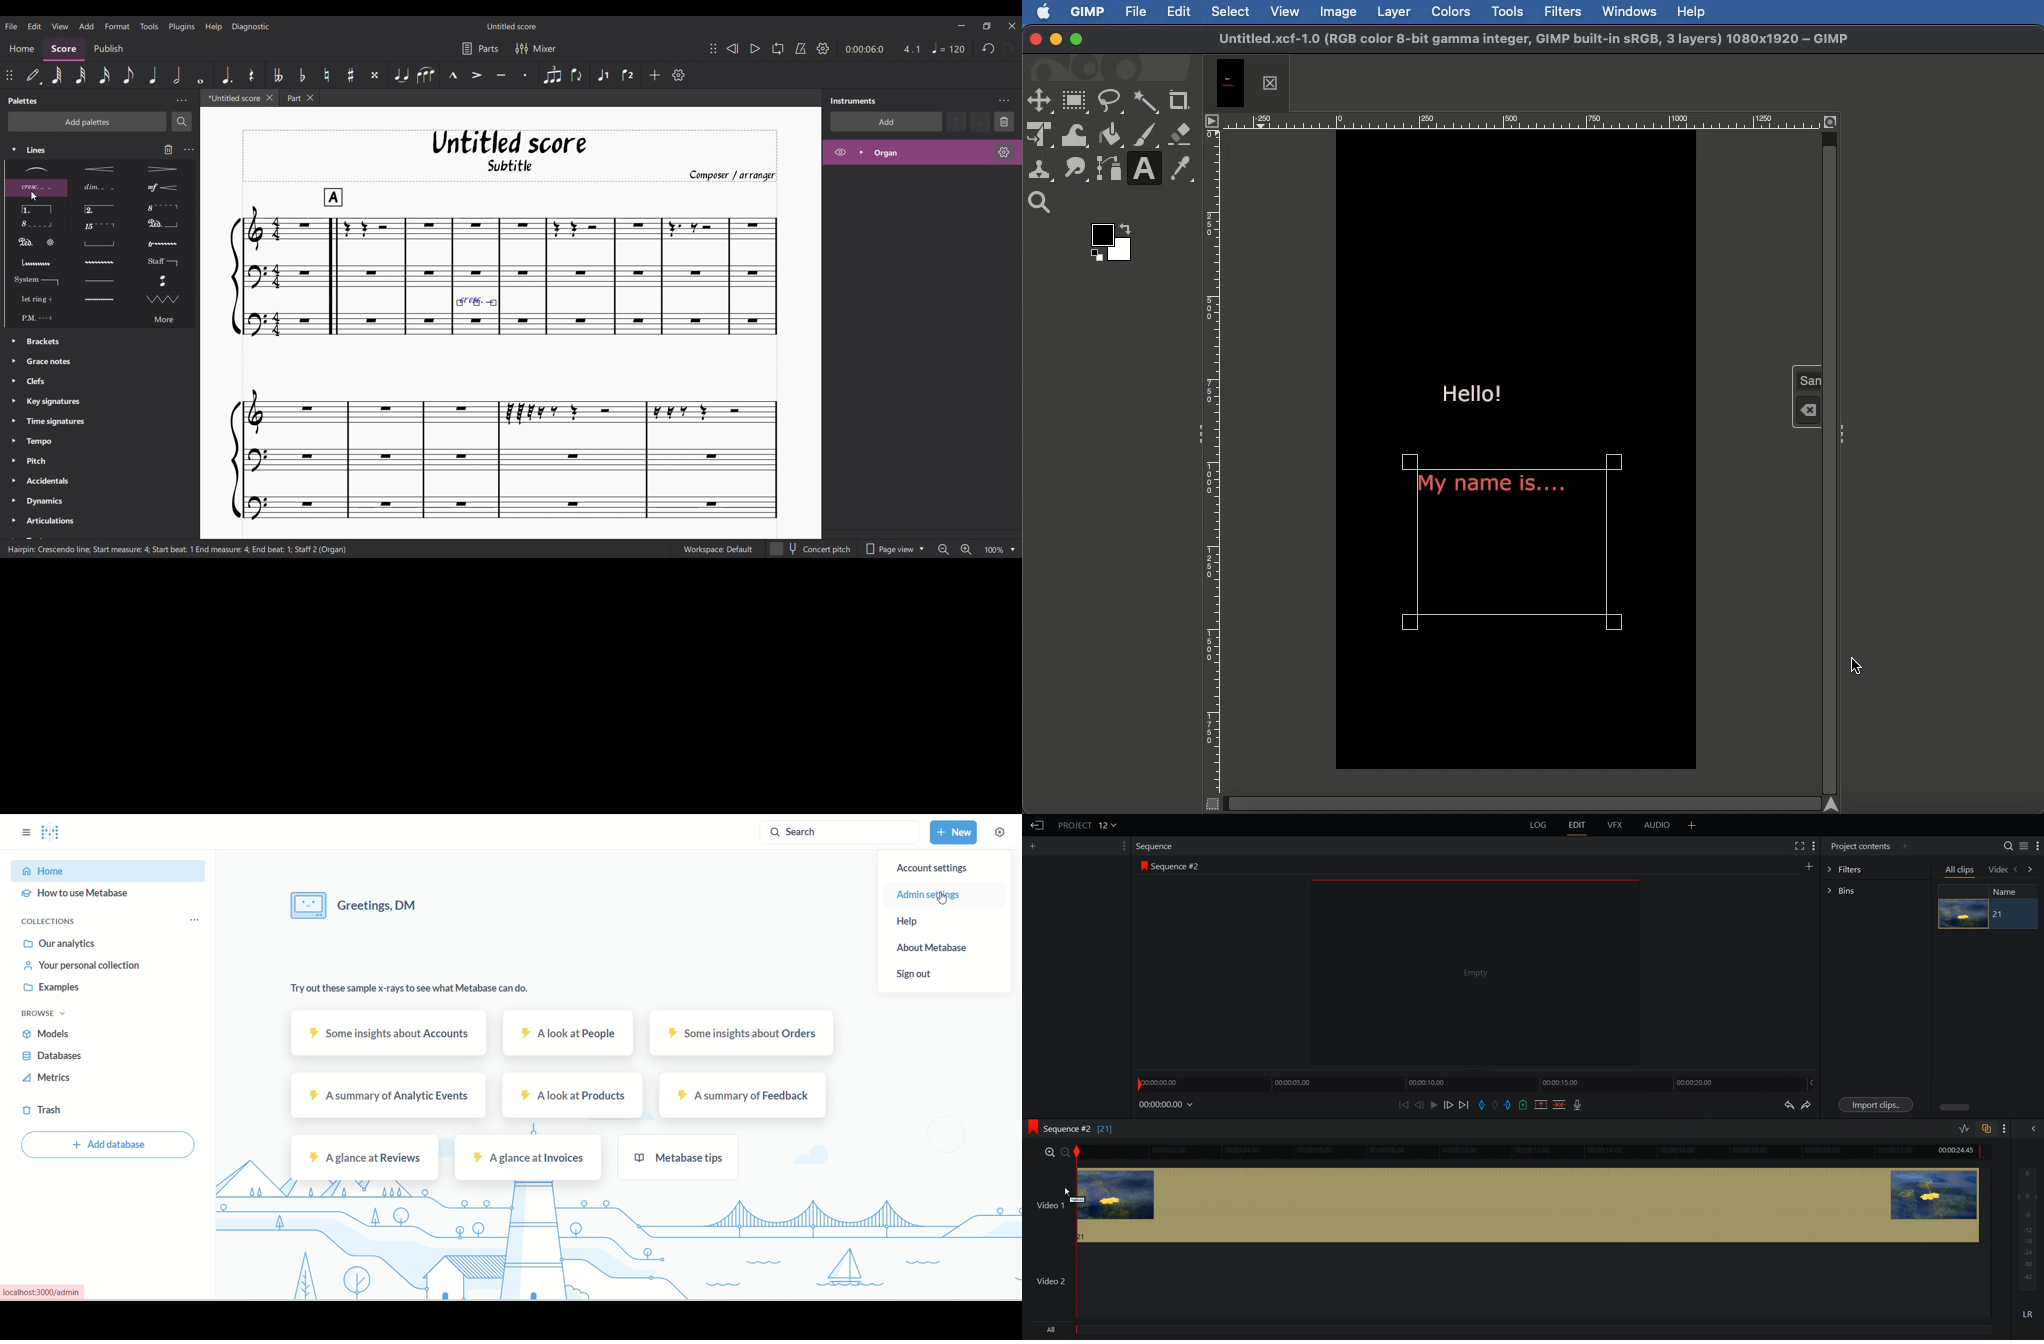 The width and height of the screenshot is (2044, 1344). What do you see at coordinates (577, 76) in the screenshot?
I see `Flip direction` at bounding box center [577, 76].